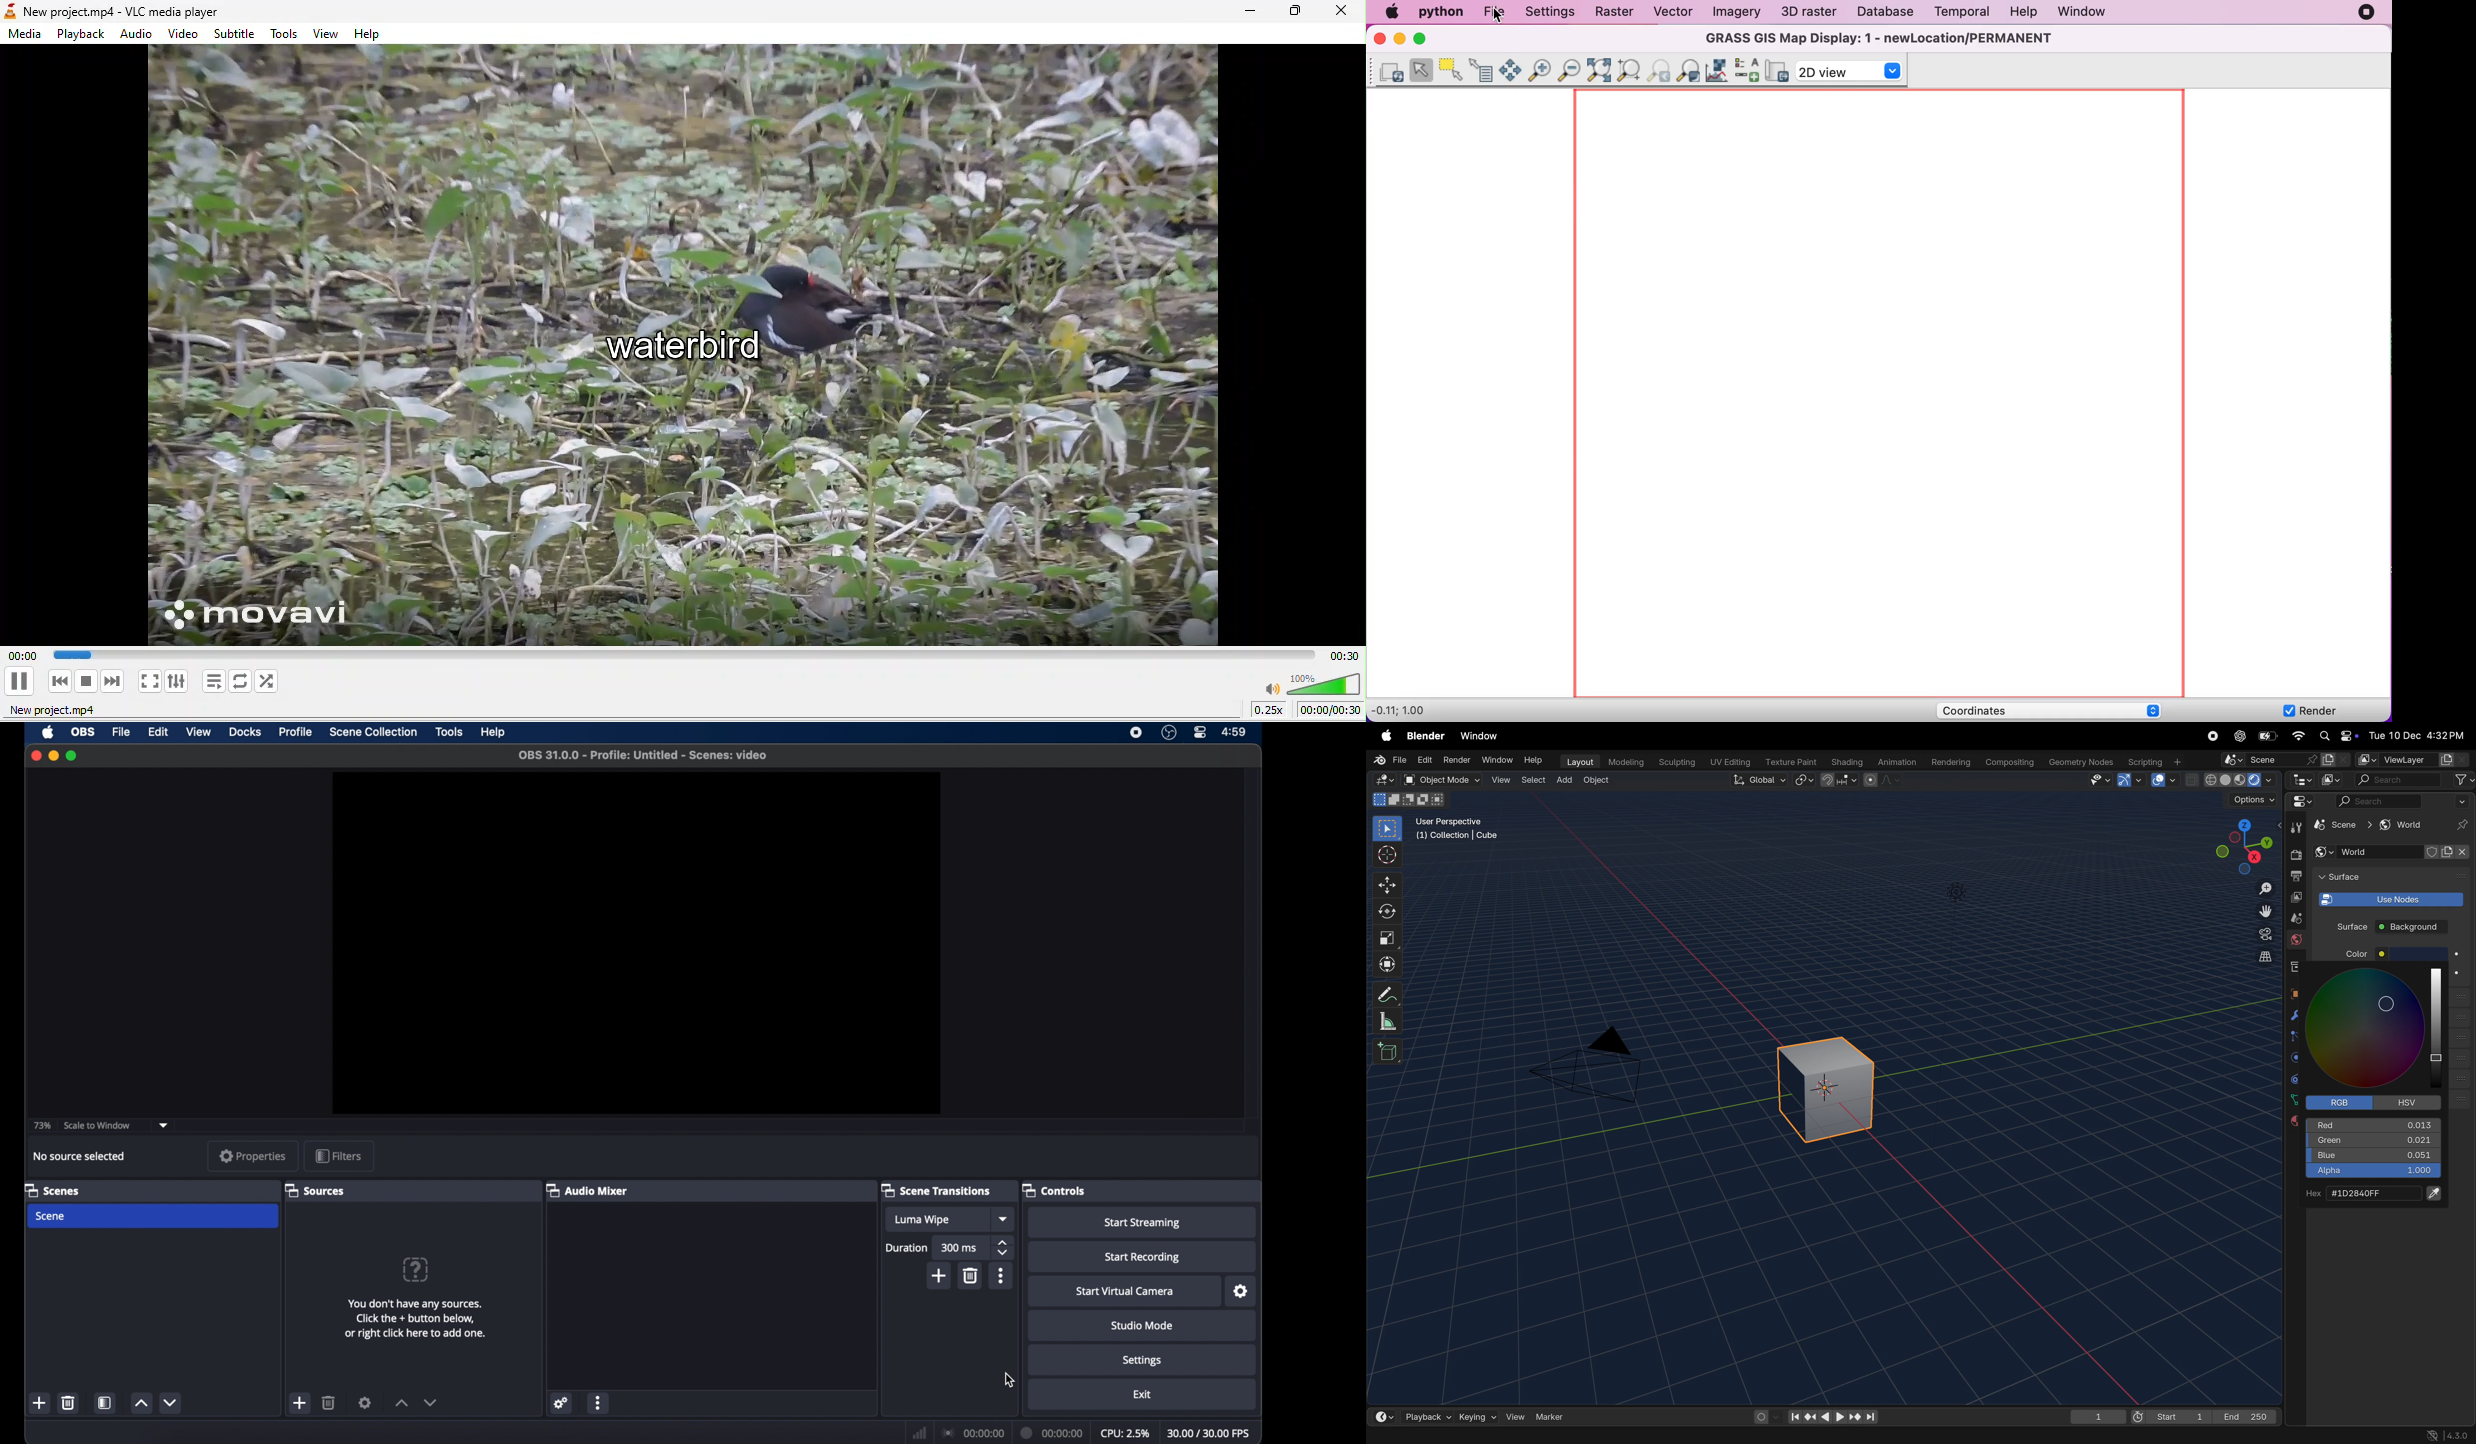 The height and width of the screenshot is (1456, 2492). What do you see at coordinates (2295, 876) in the screenshot?
I see `` at bounding box center [2295, 876].